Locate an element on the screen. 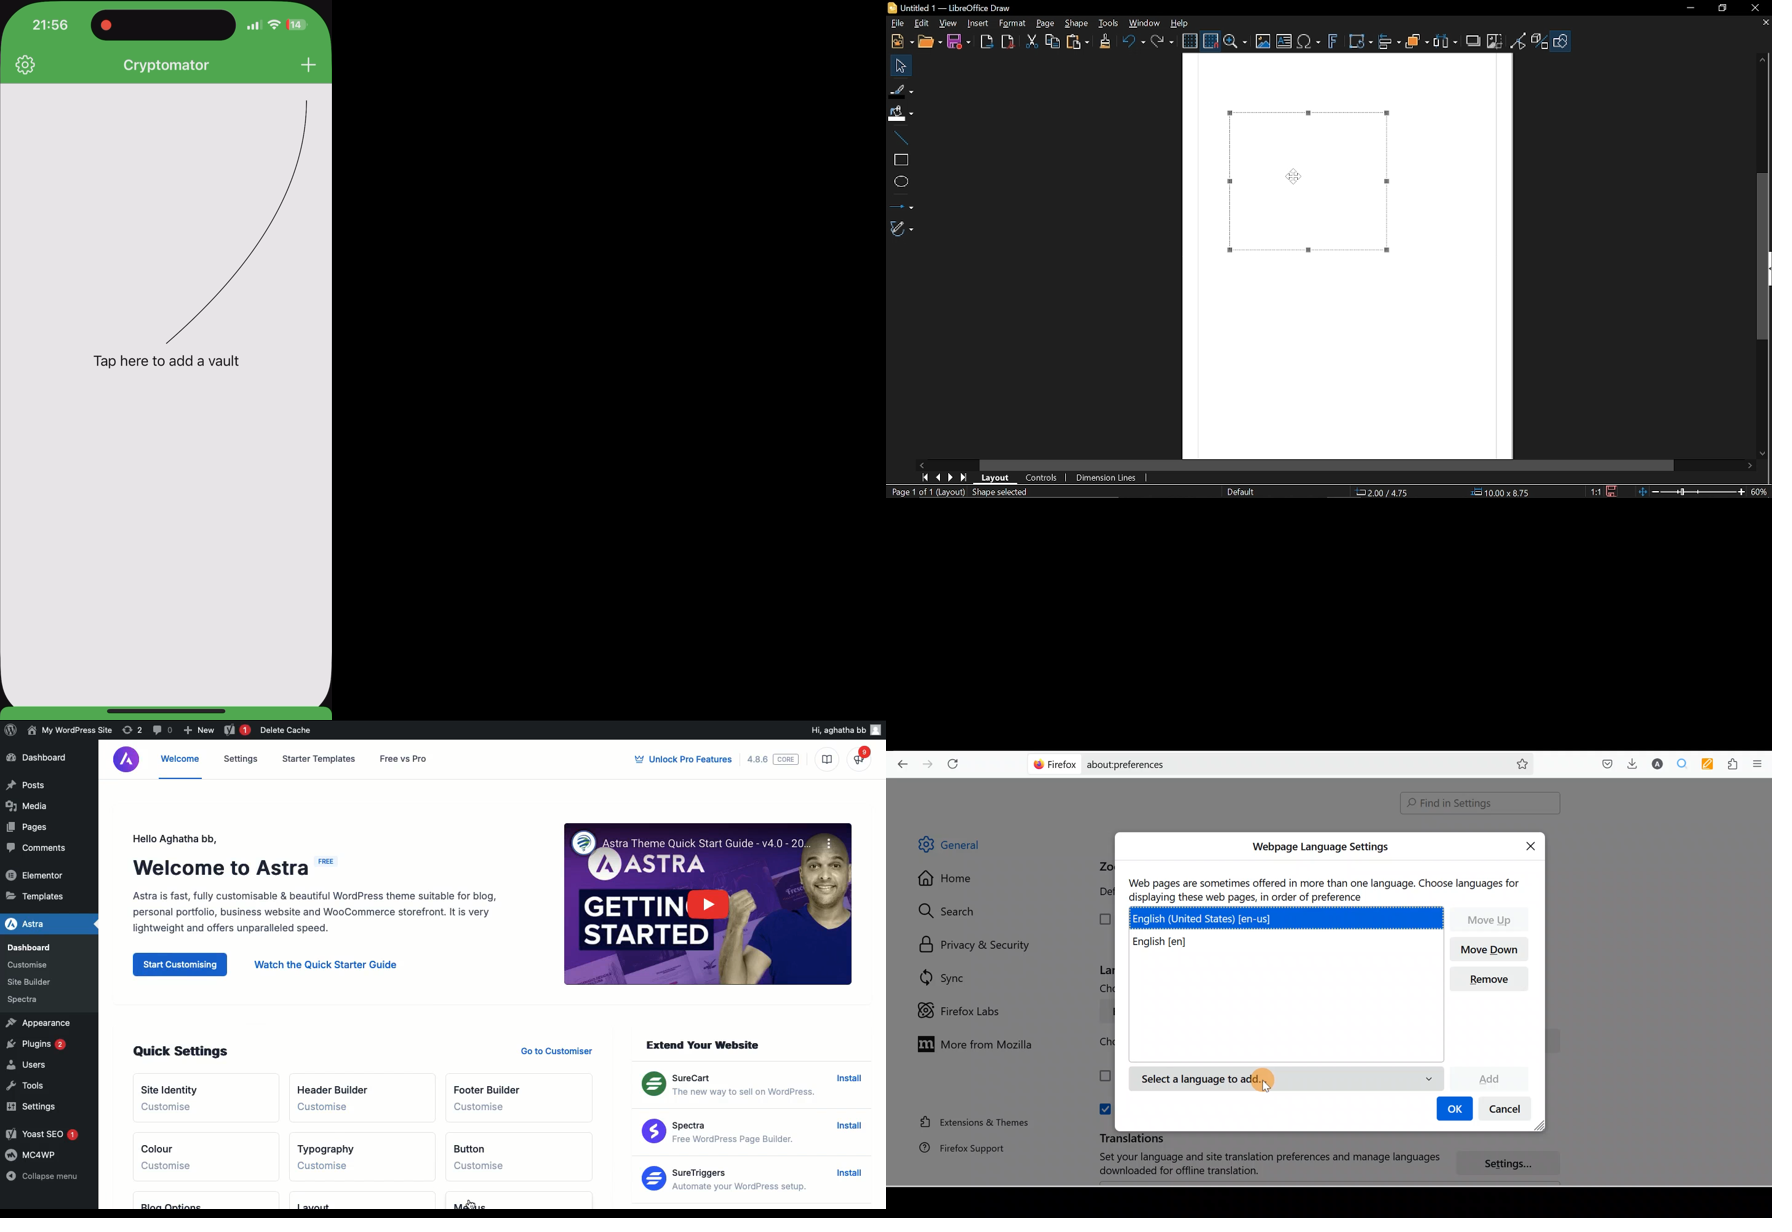 The height and width of the screenshot is (1232, 1792). Extensions is located at coordinates (1735, 764).